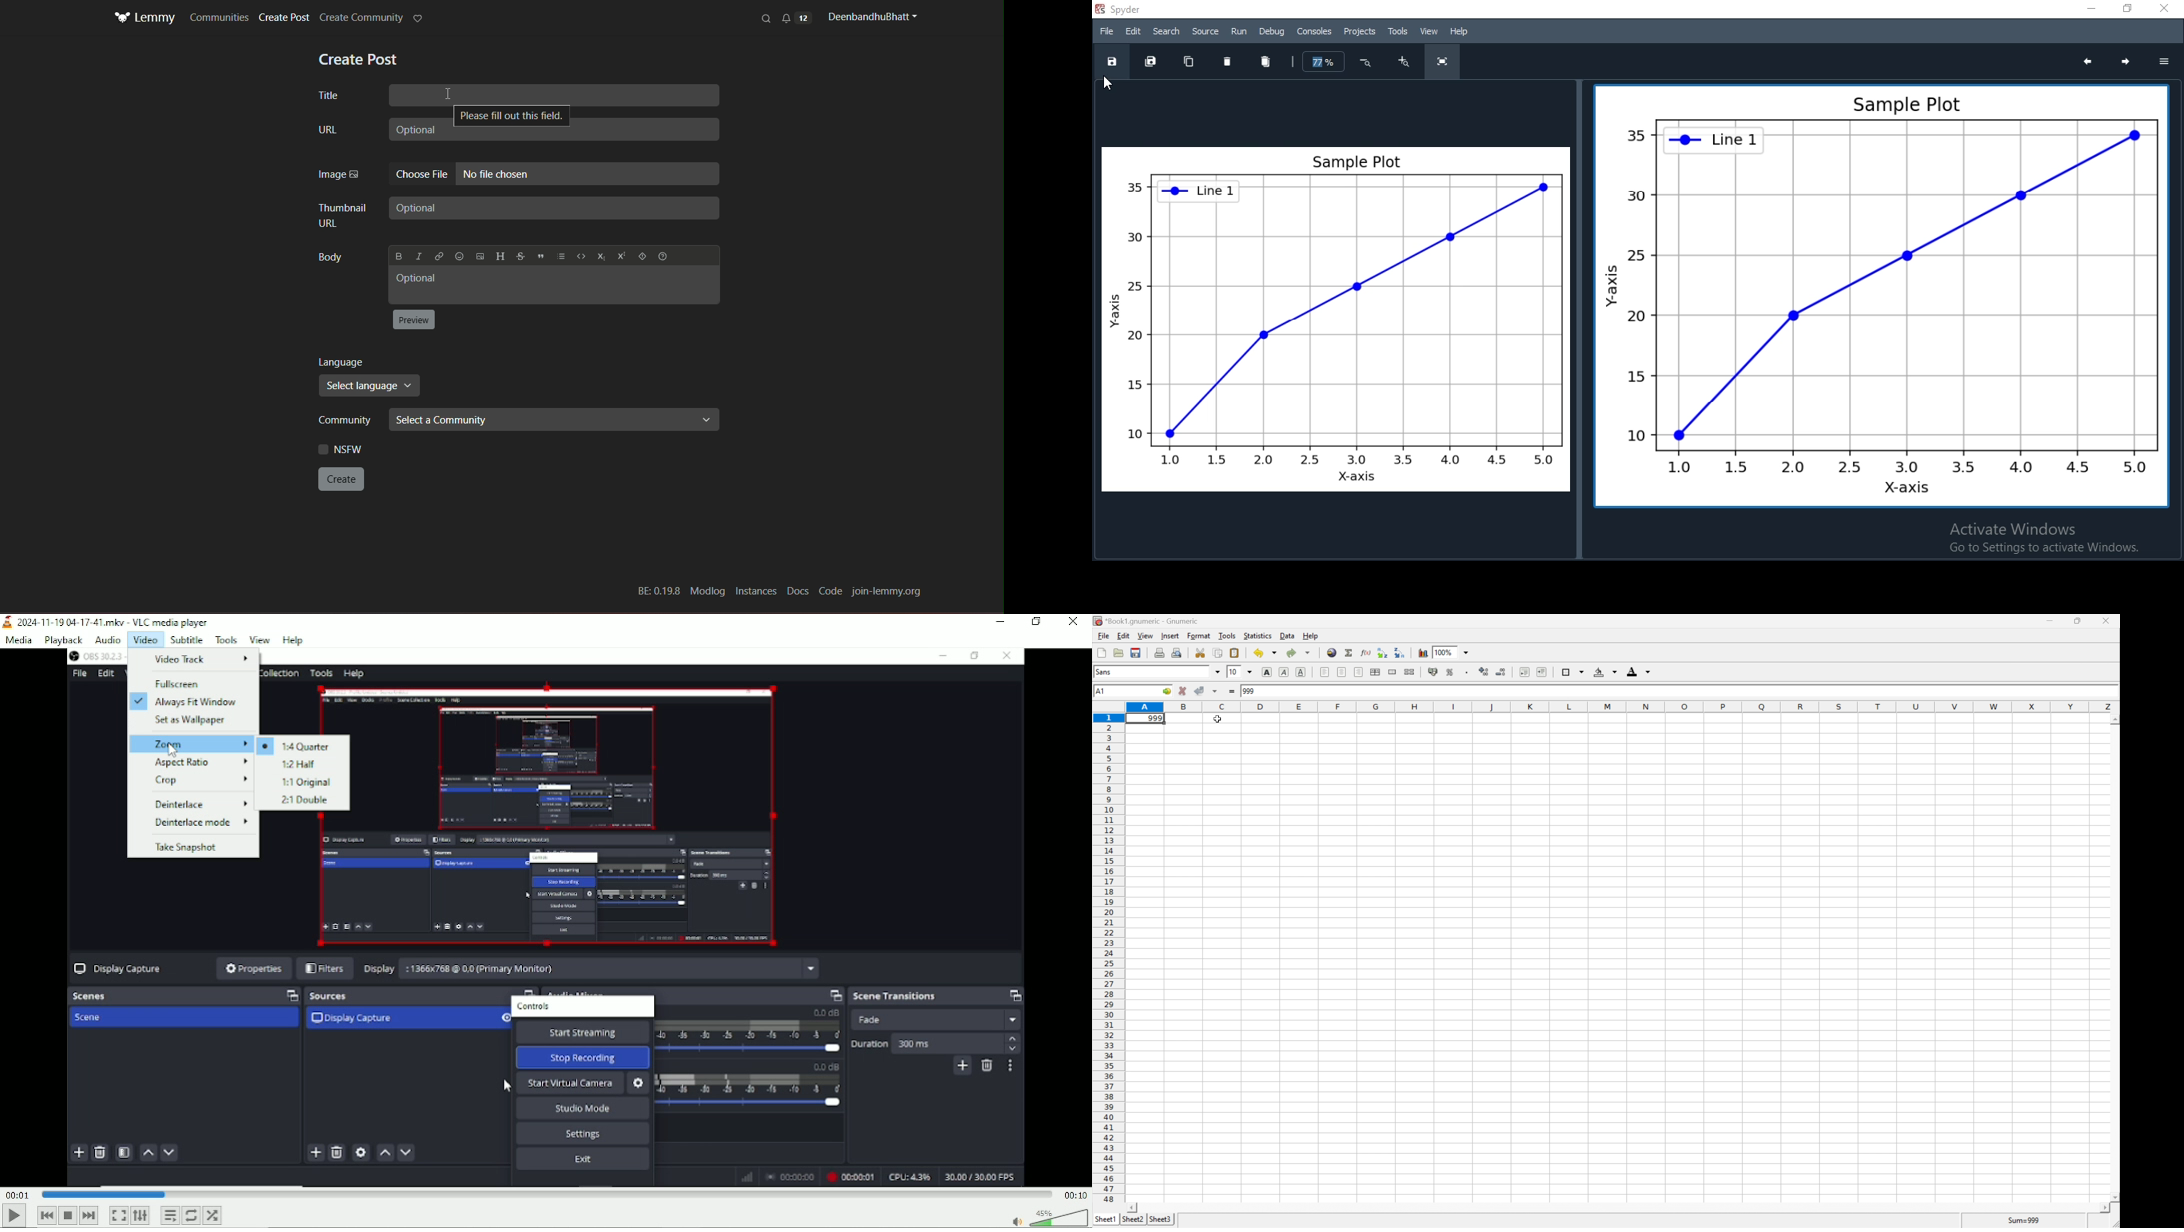 The width and height of the screenshot is (2184, 1232). I want to click on select language, so click(370, 386).